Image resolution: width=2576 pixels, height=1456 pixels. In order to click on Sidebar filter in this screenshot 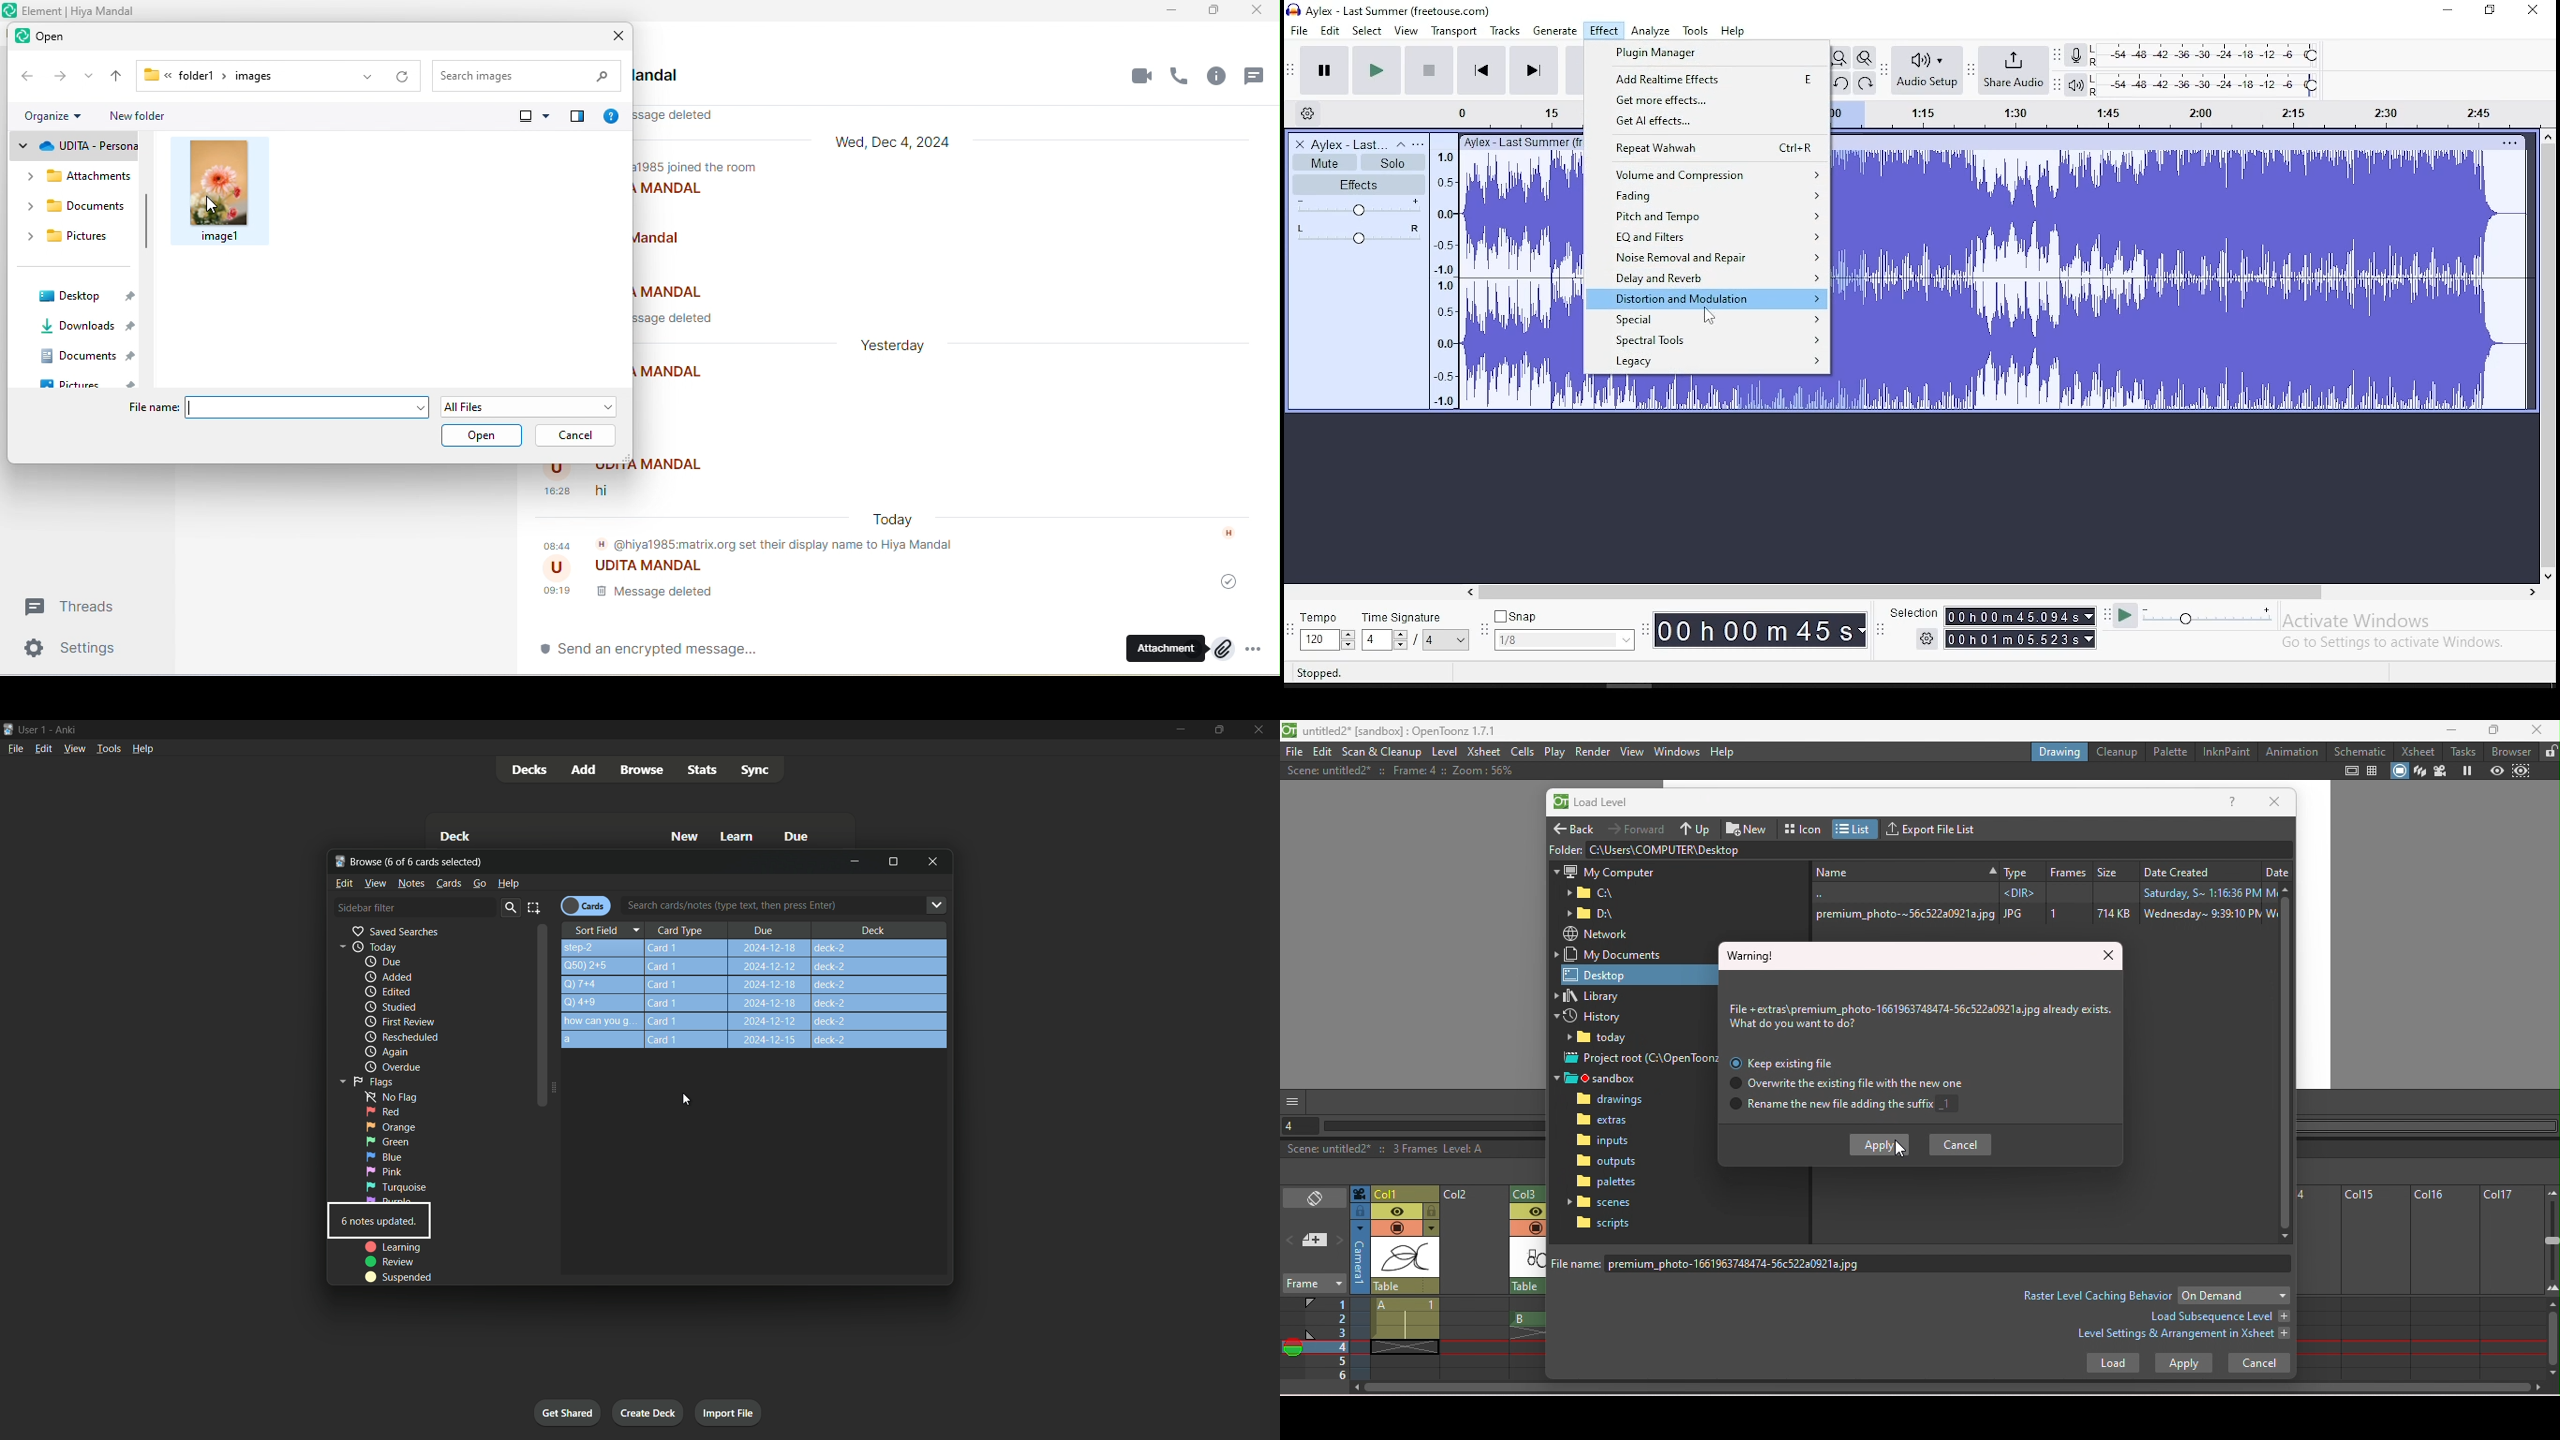, I will do `click(366, 907)`.